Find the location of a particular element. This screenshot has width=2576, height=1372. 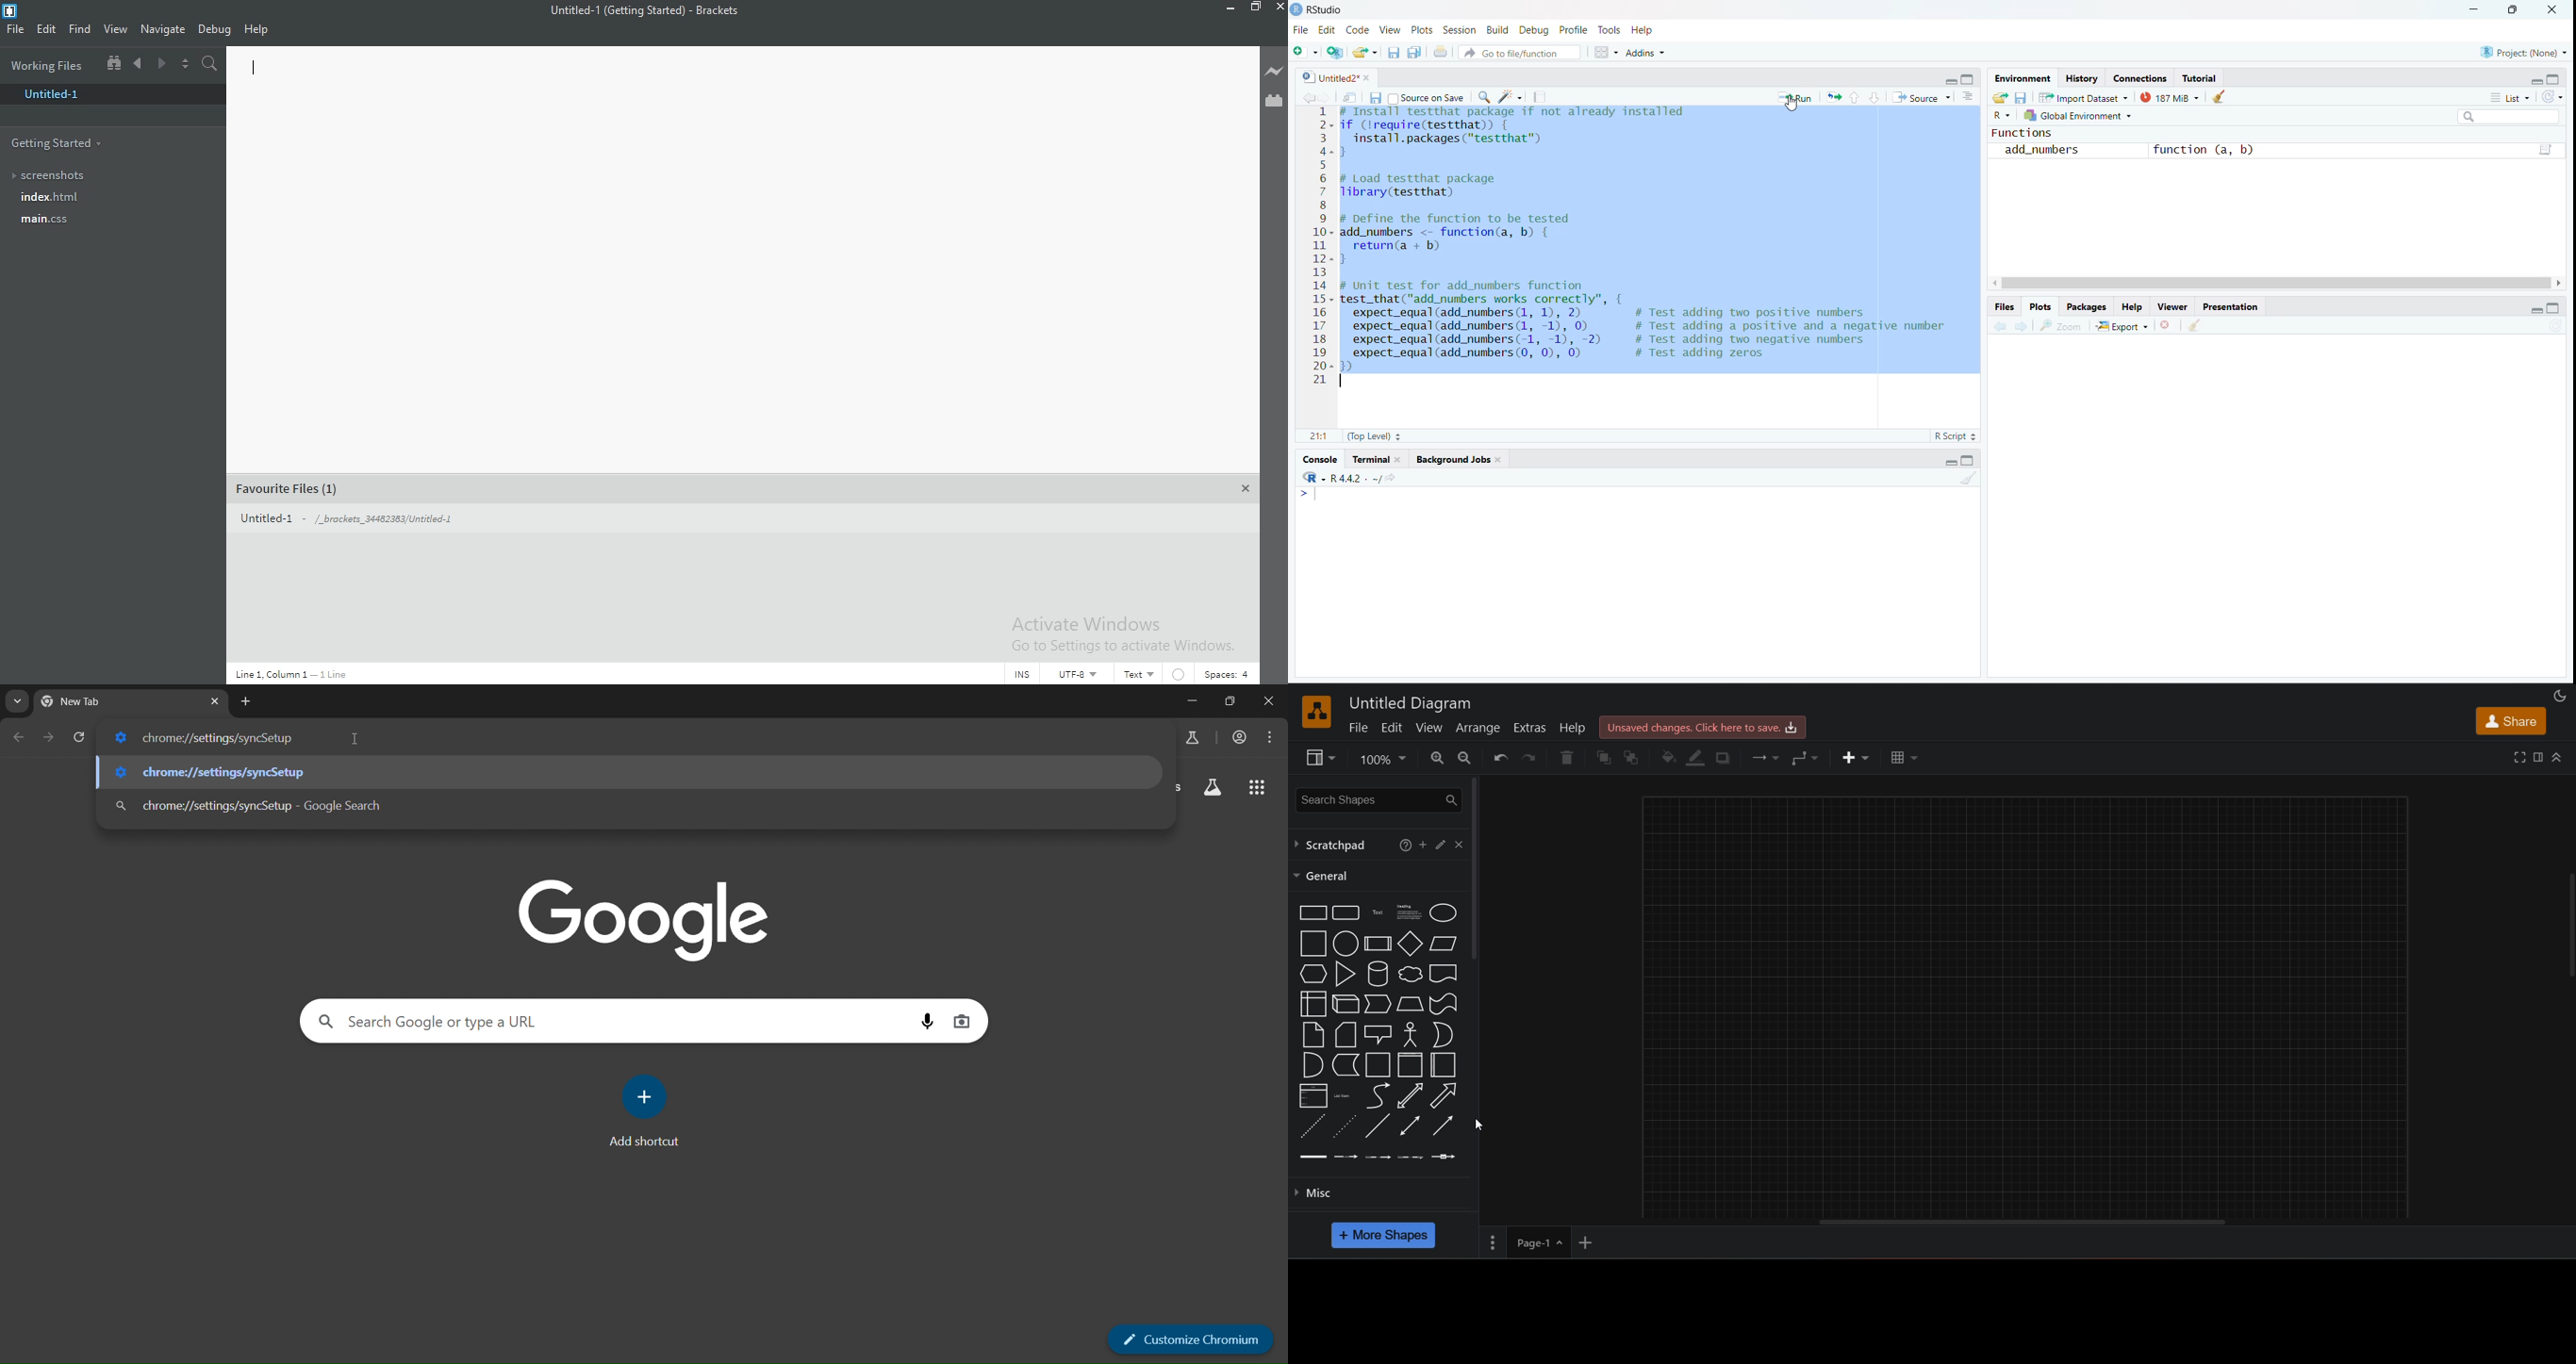

chrome://setting/syncSetup is located at coordinates (631, 772).